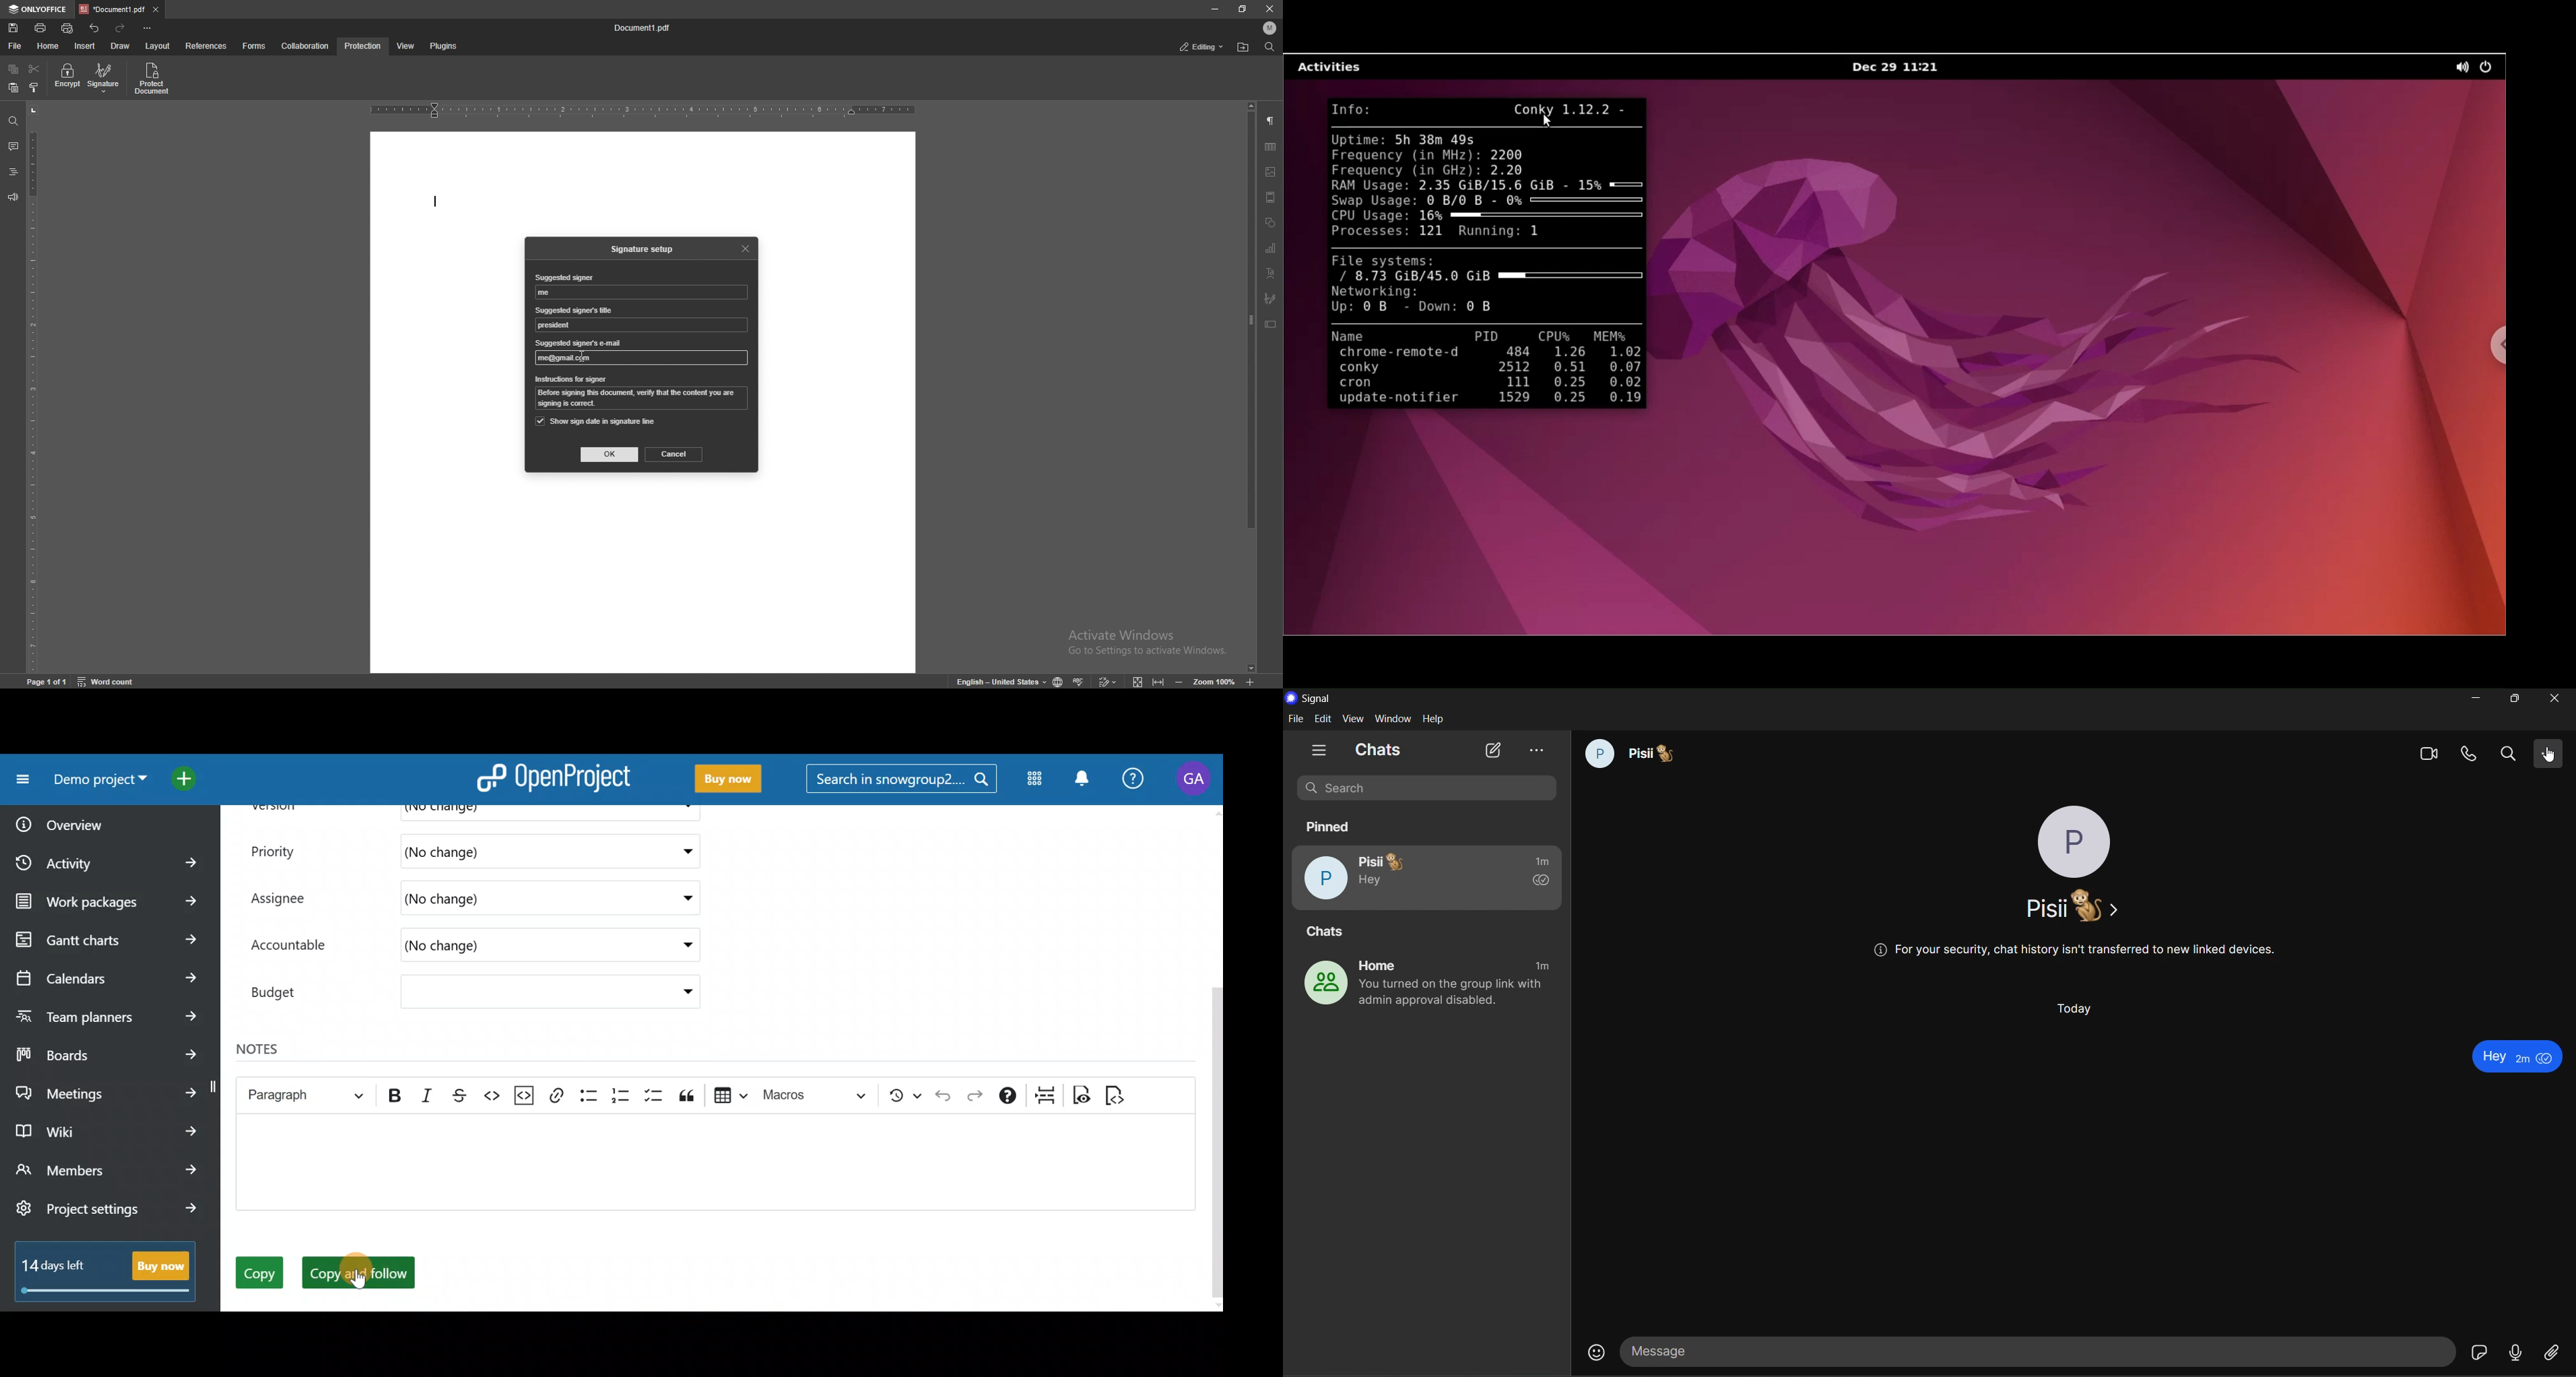 This screenshot has width=2576, height=1400. I want to click on Numbered list, so click(625, 1095).